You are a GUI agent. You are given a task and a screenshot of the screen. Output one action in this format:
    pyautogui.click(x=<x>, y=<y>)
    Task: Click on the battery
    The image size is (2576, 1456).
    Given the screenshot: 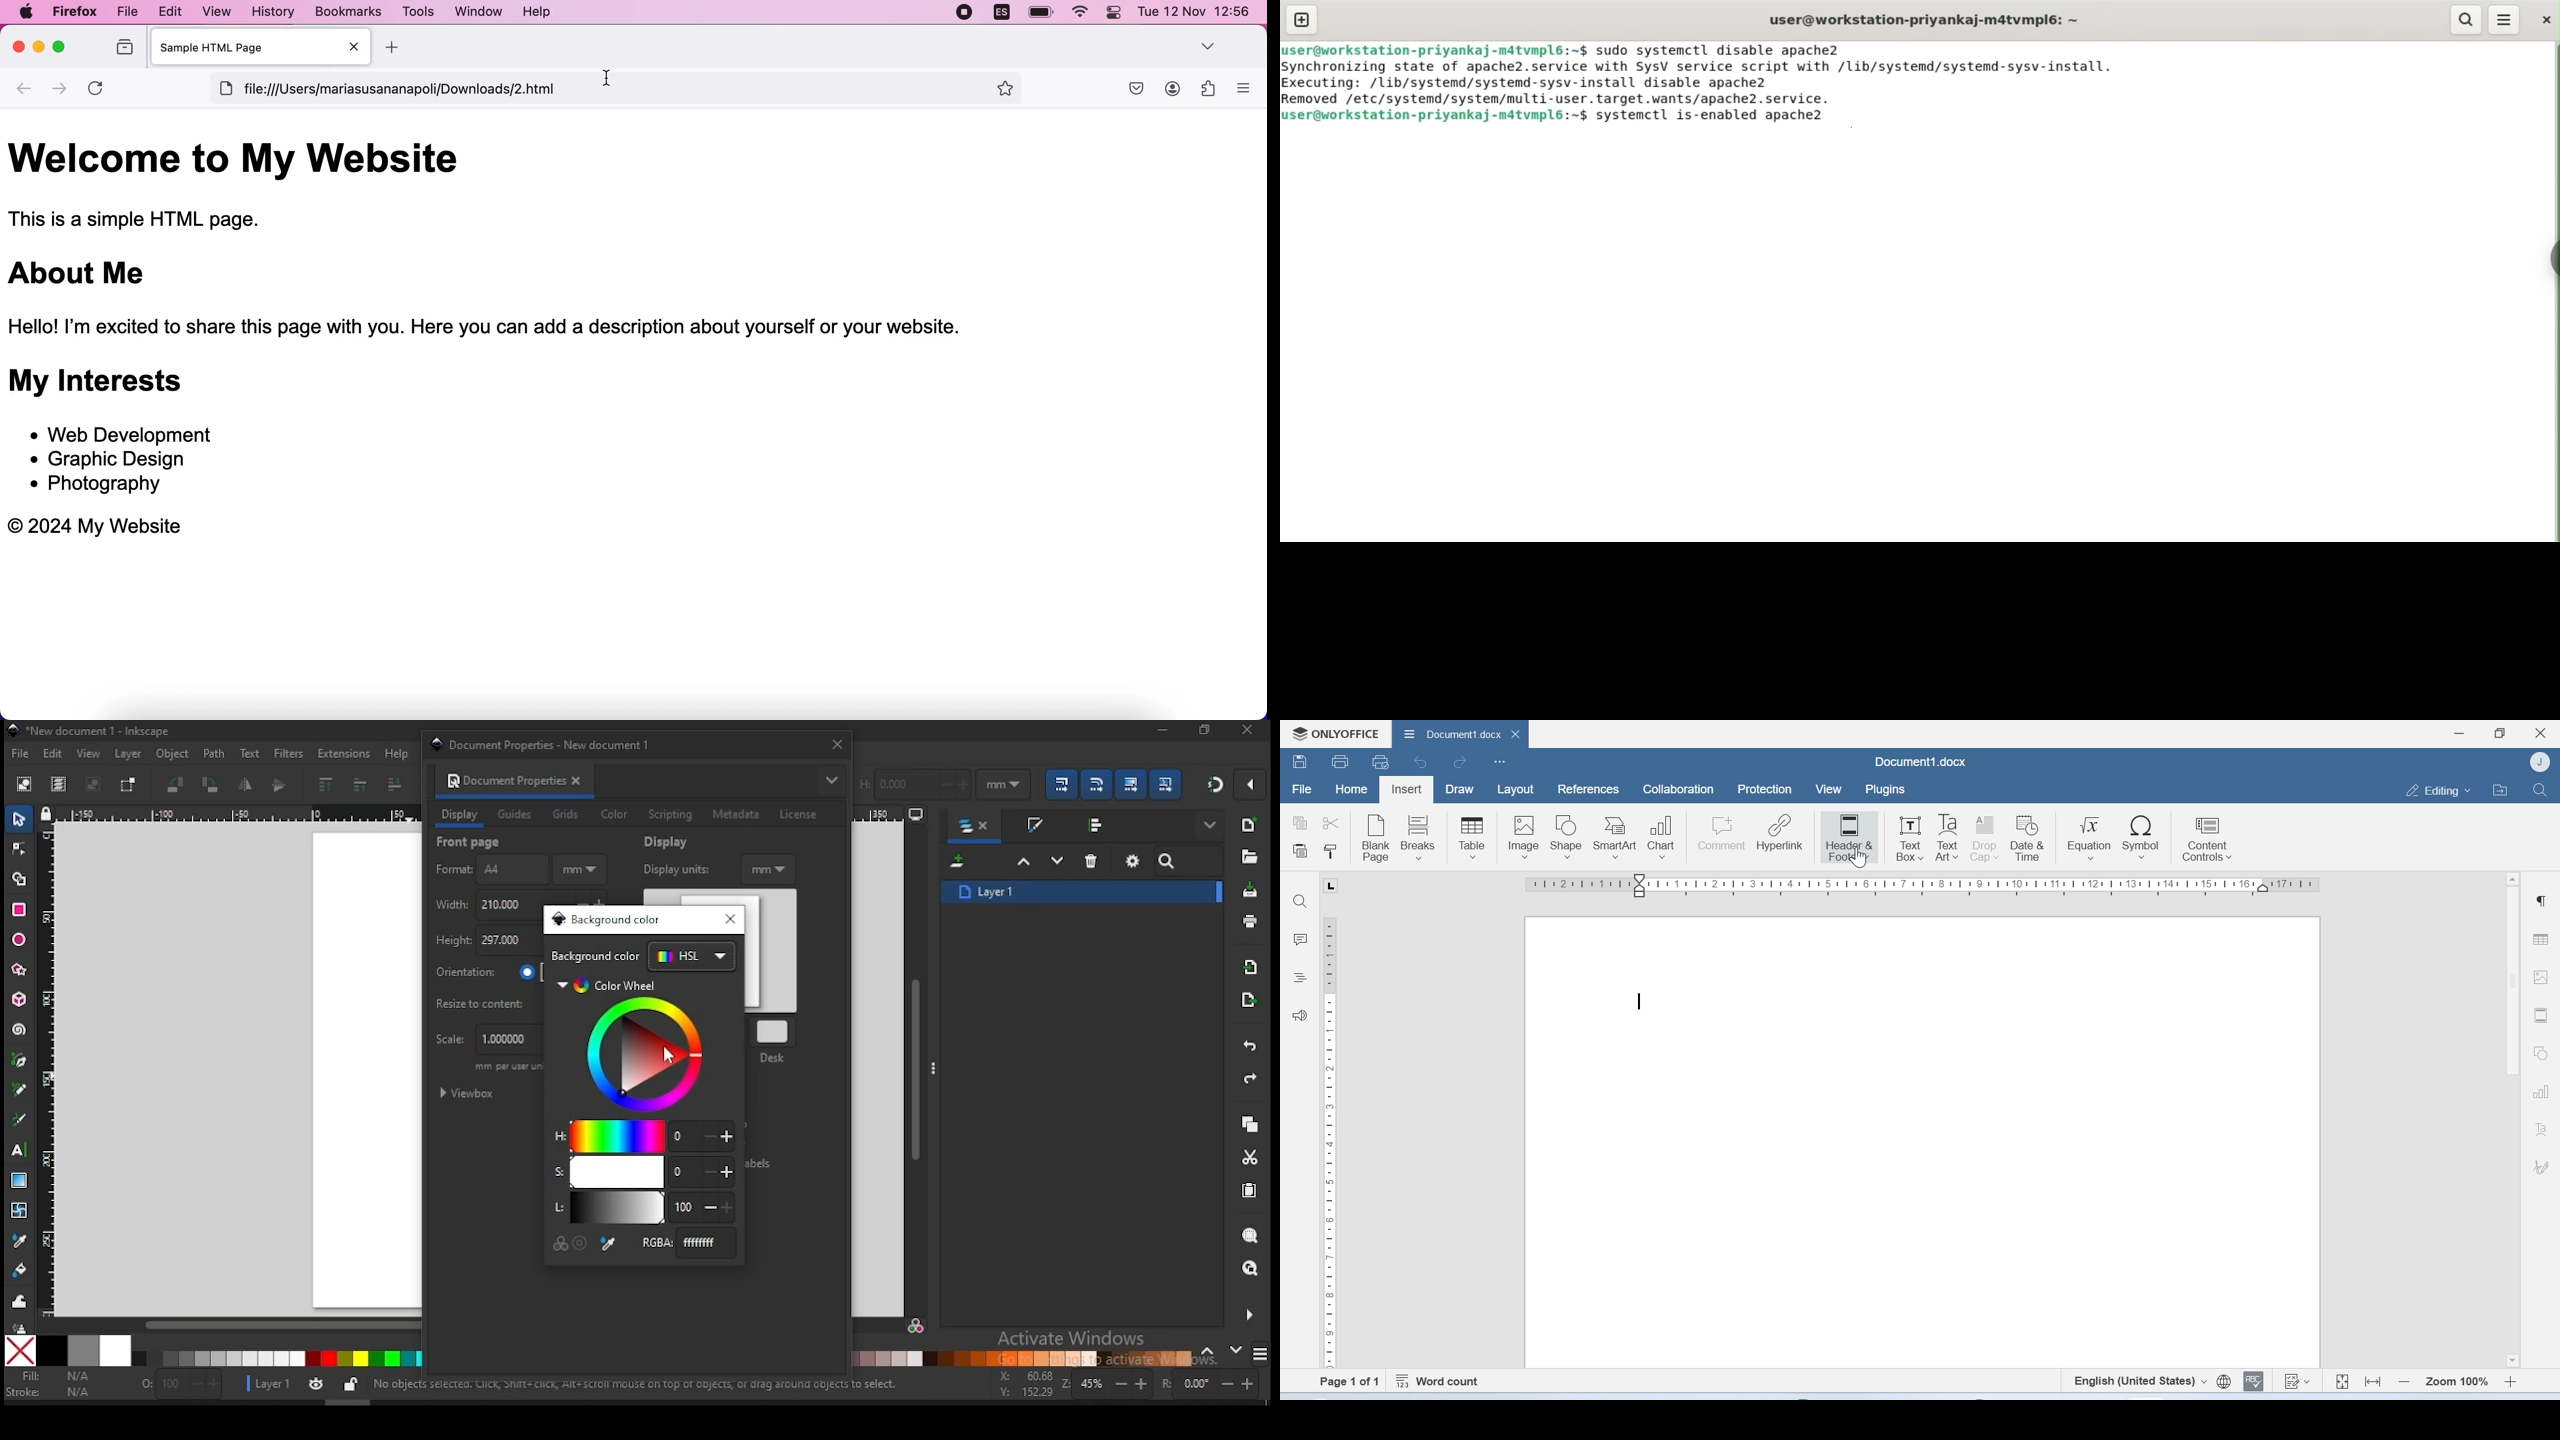 What is the action you would take?
    pyautogui.click(x=1040, y=12)
    